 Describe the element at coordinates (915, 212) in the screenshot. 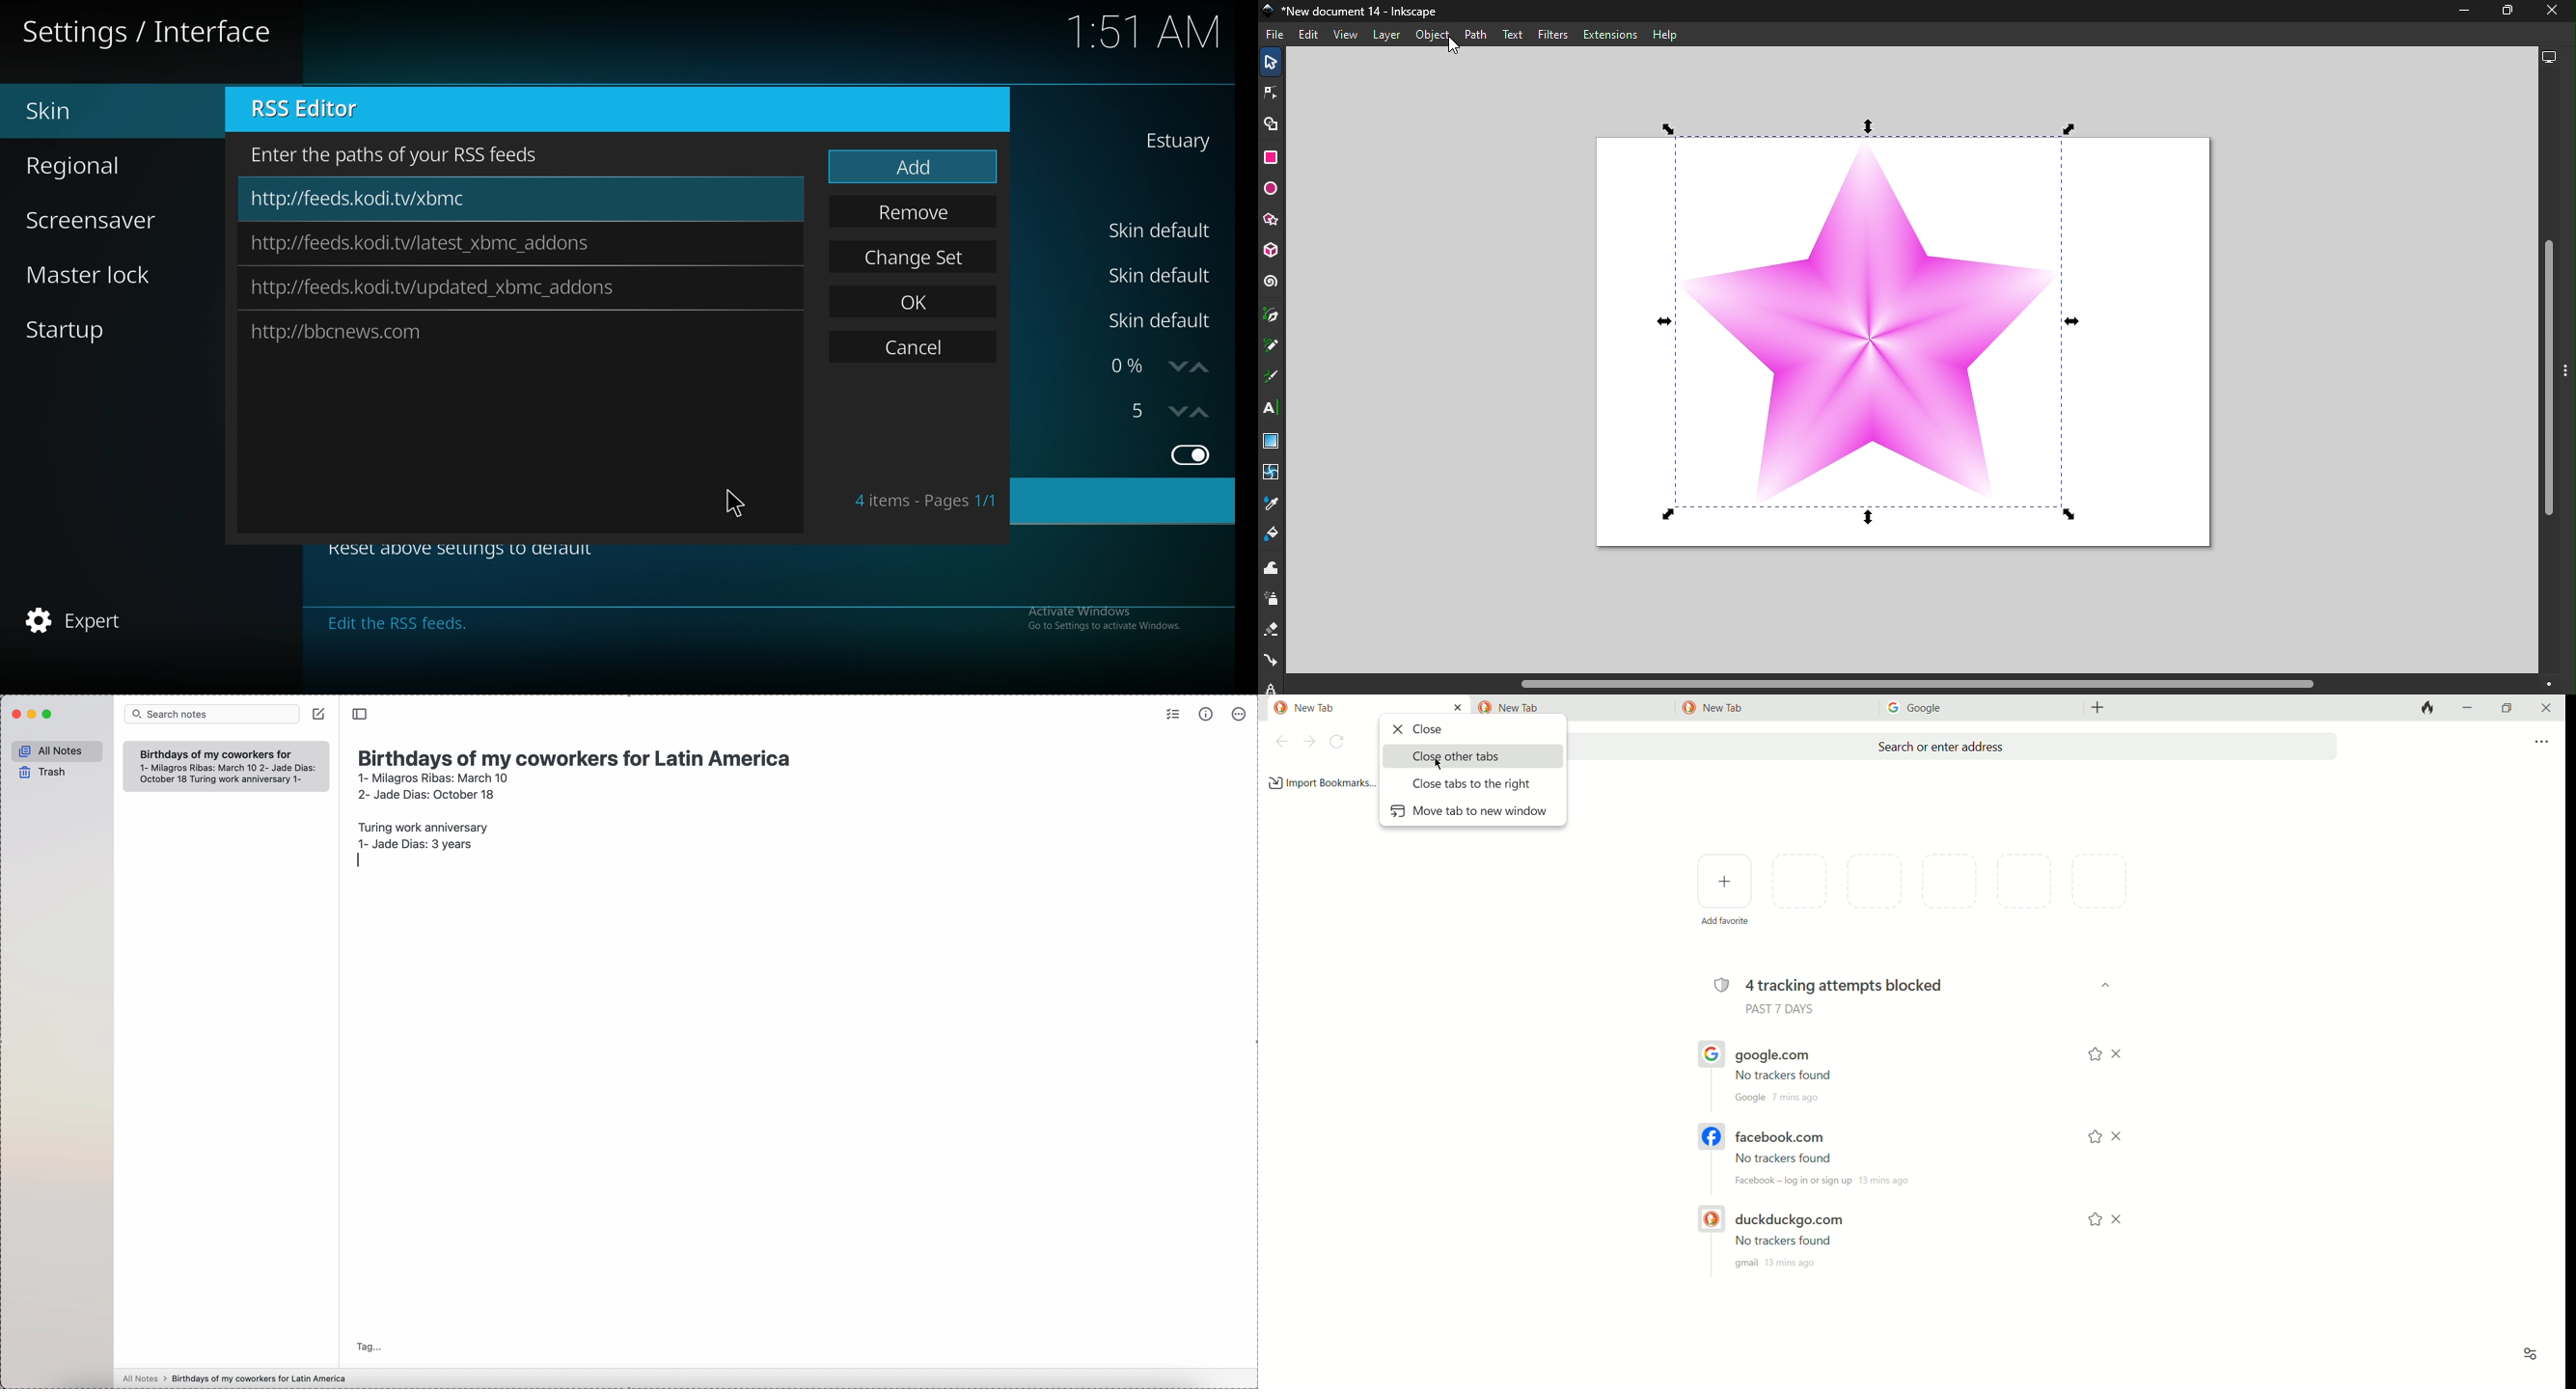

I see `remove` at that location.